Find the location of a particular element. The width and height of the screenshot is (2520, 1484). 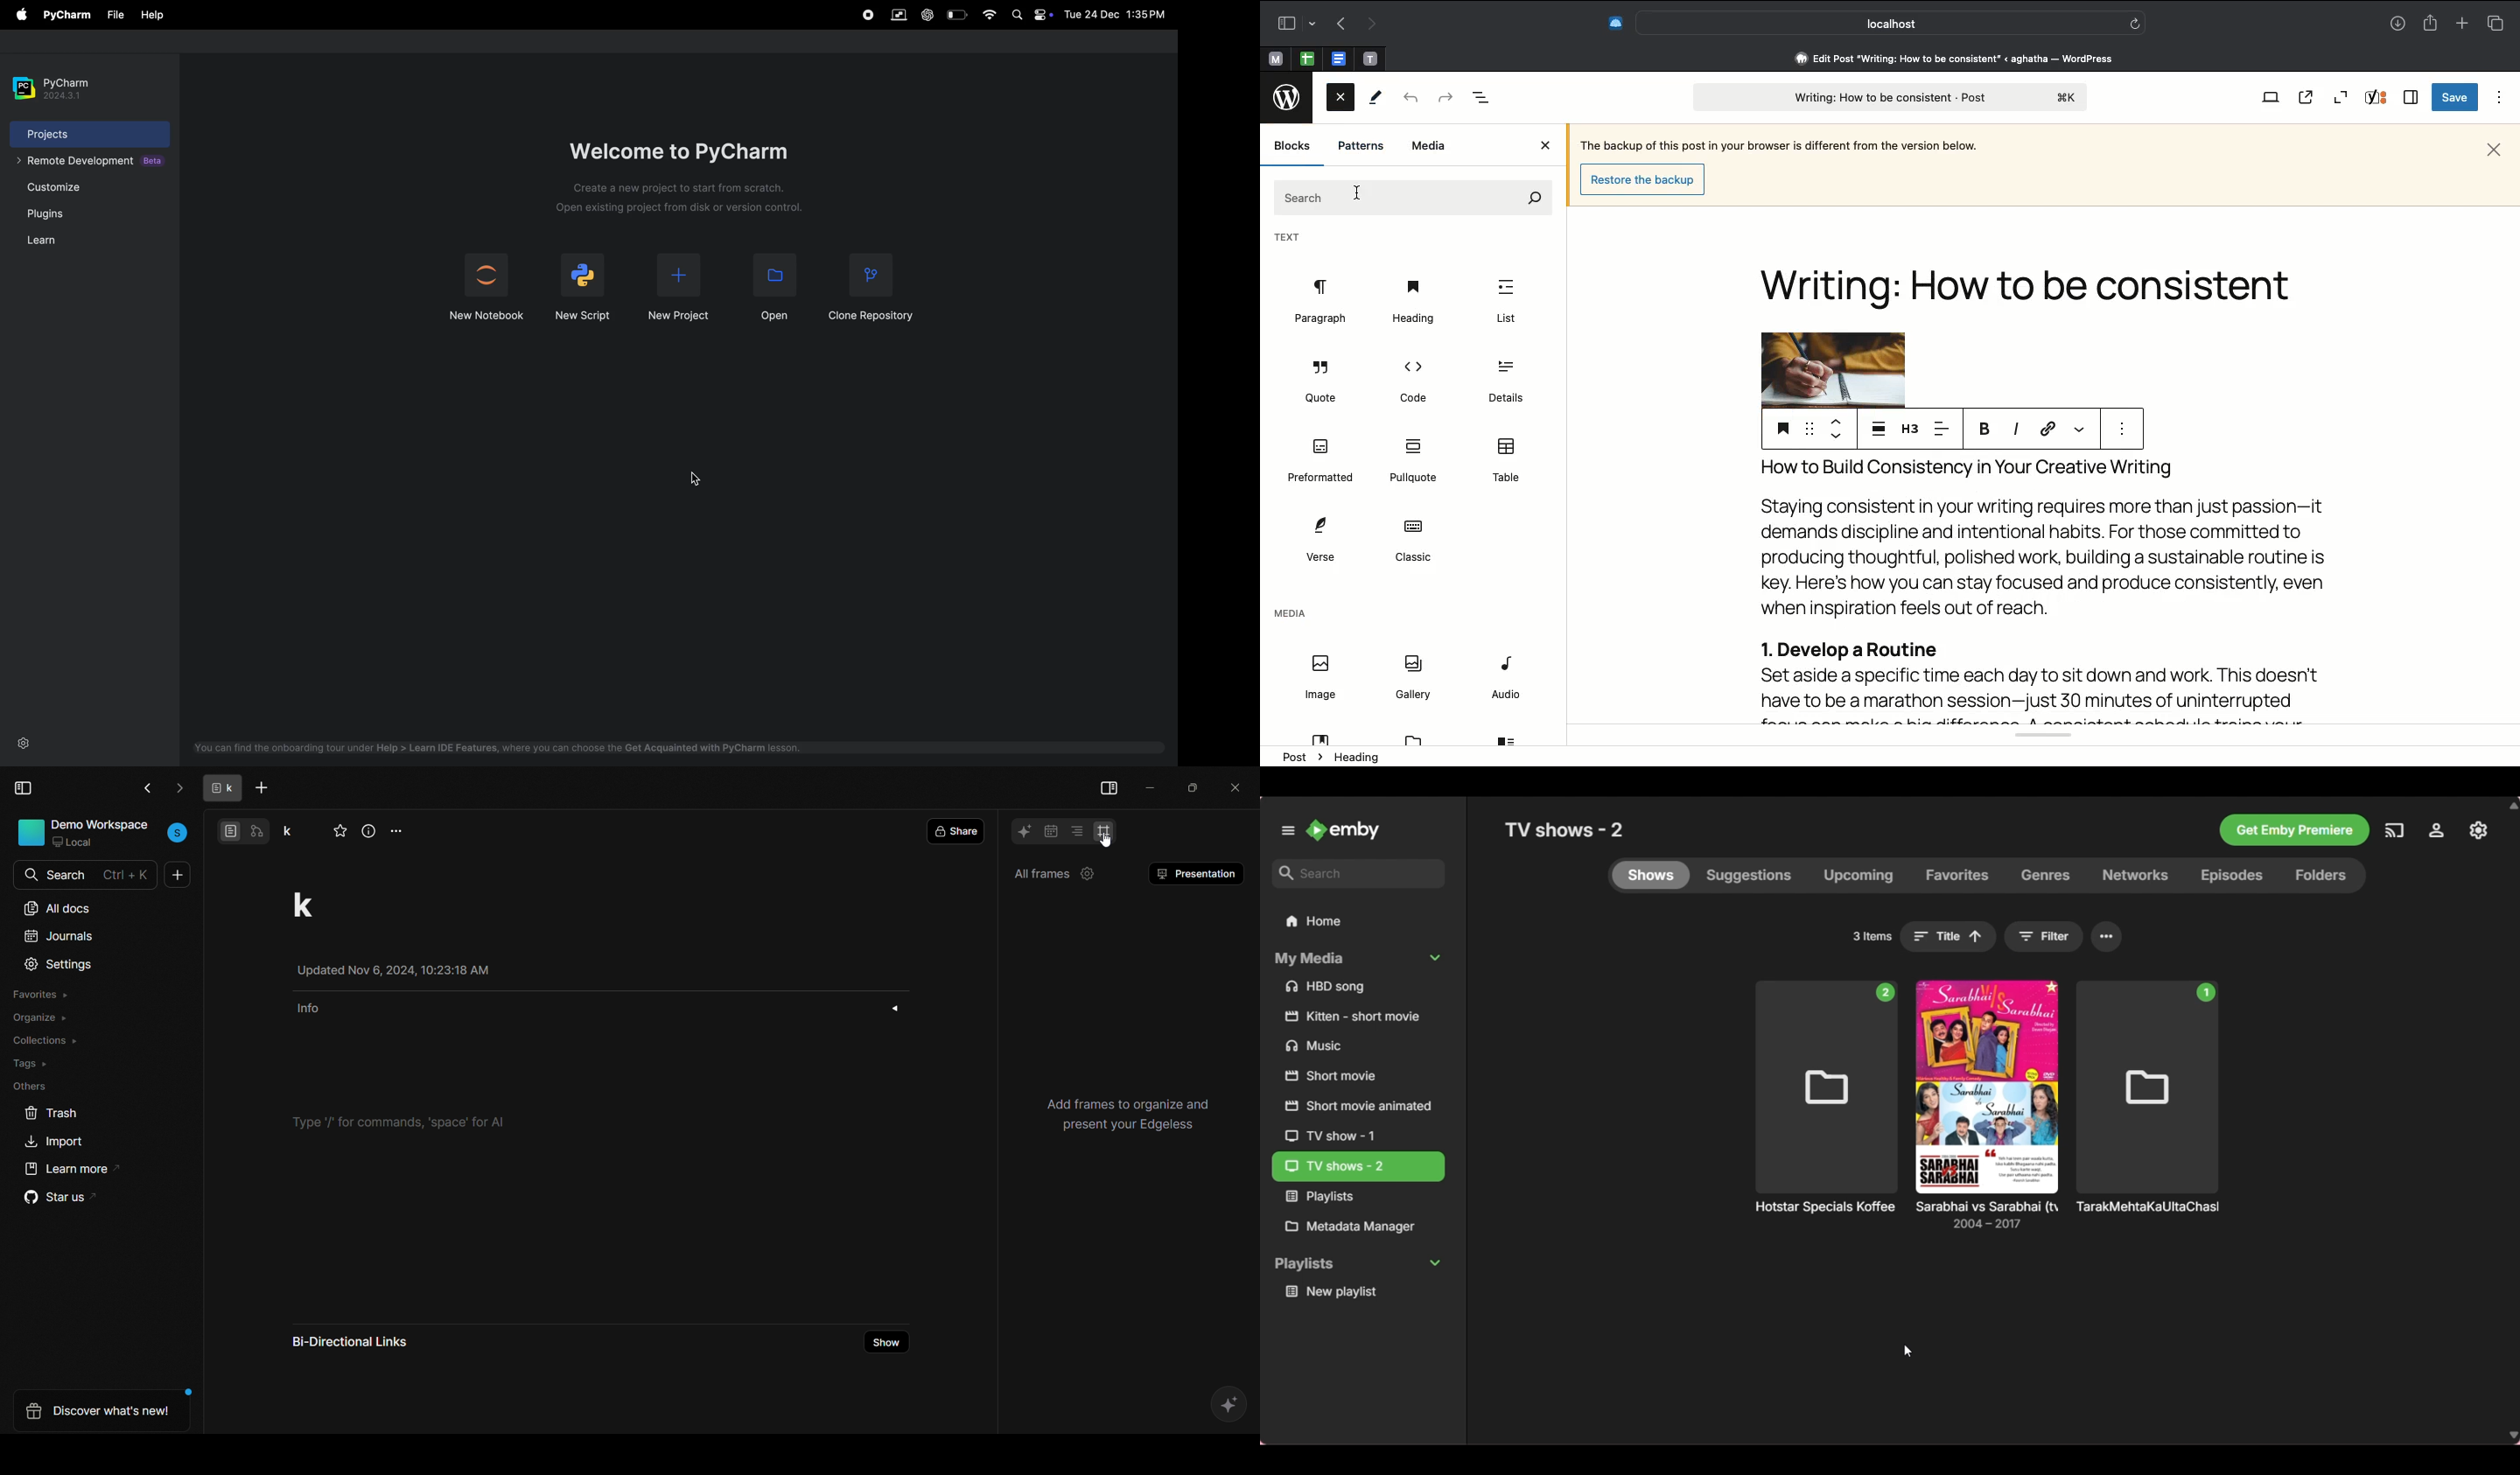

Classic is located at coordinates (1412, 542).